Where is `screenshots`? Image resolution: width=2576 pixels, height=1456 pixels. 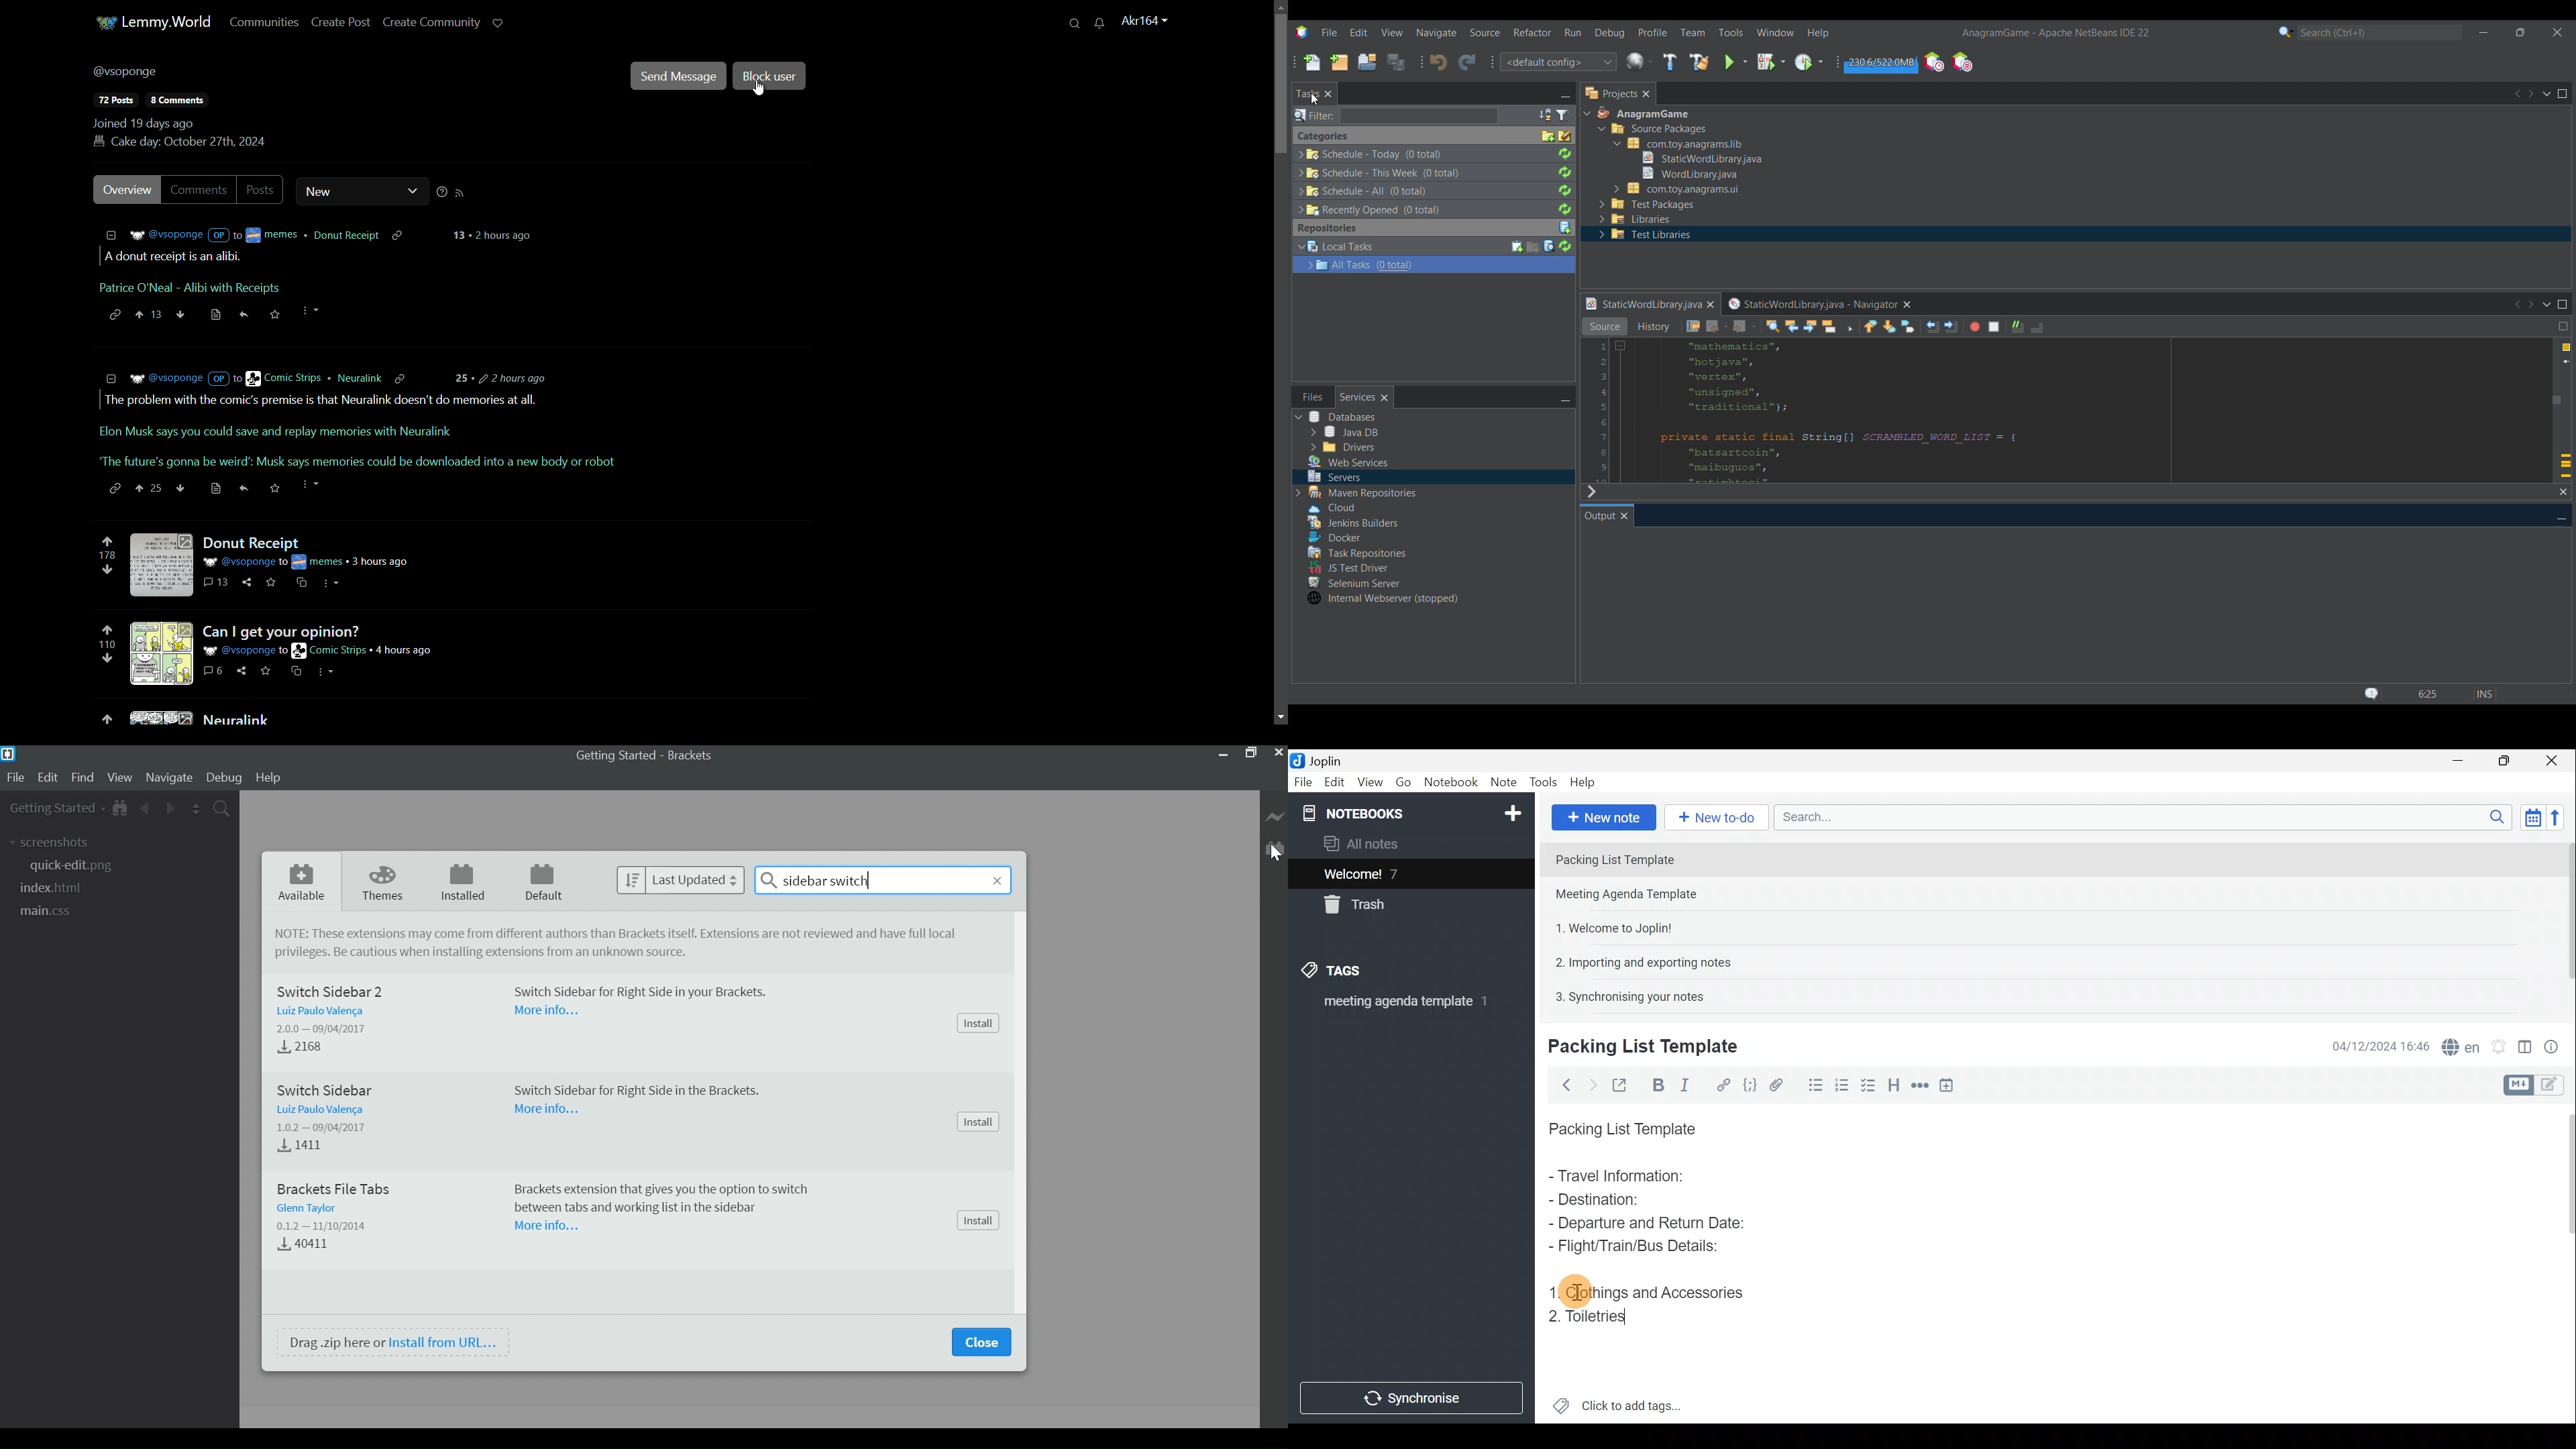 screenshots is located at coordinates (50, 843).